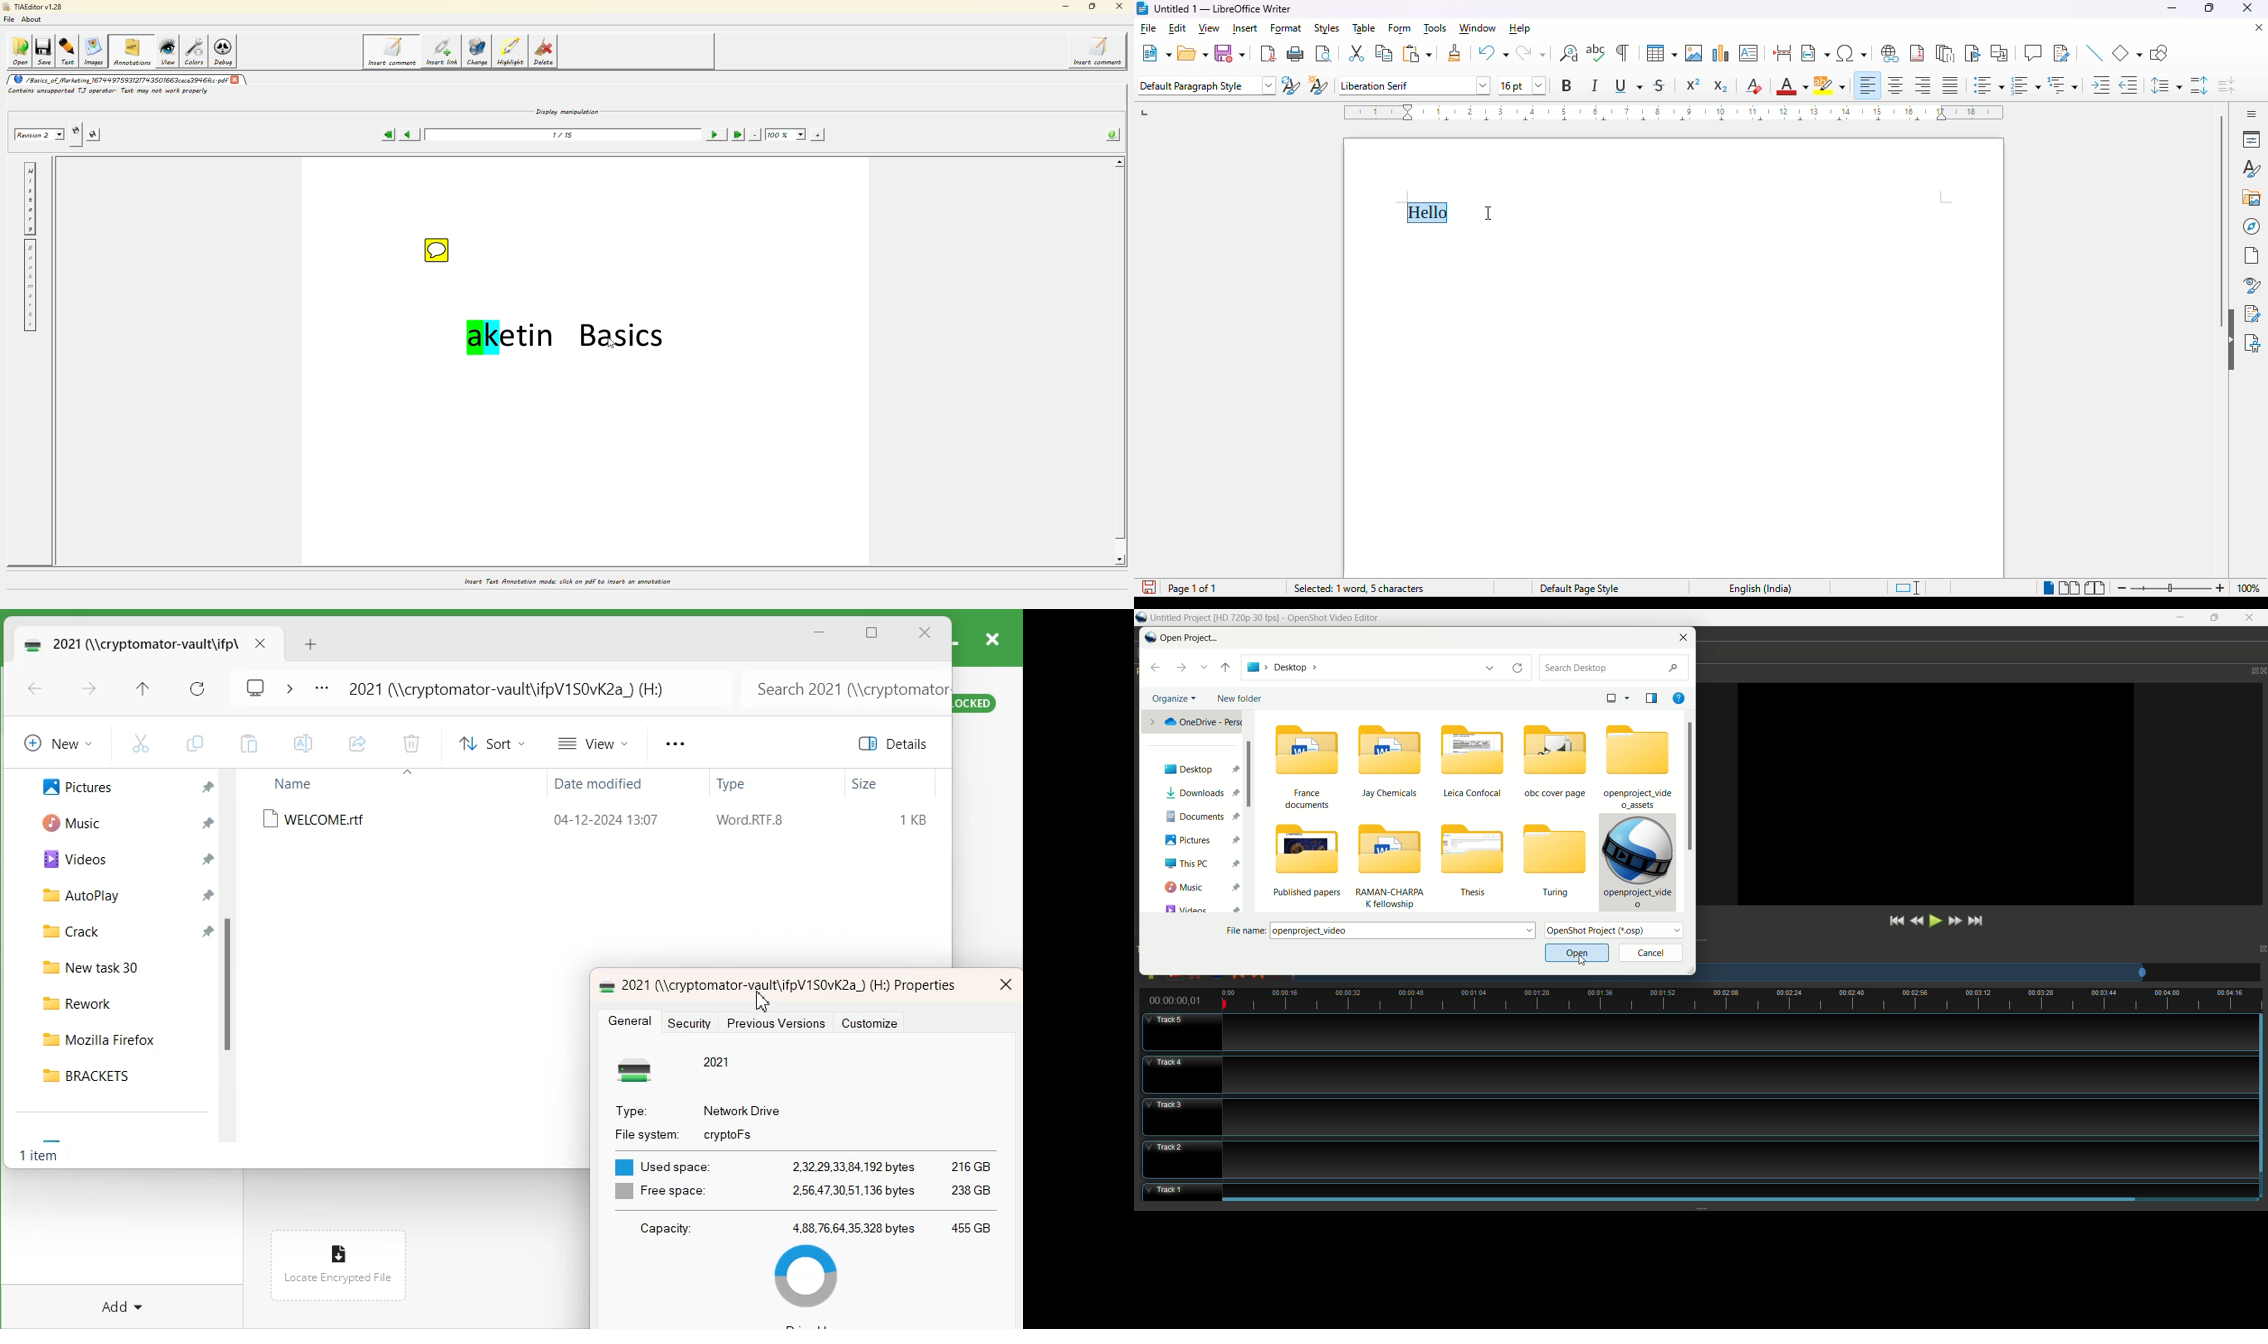 The width and height of the screenshot is (2268, 1344). What do you see at coordinates (1868, 86) in the screenshot?
I see `align left` at bounding box center [1868, 86].